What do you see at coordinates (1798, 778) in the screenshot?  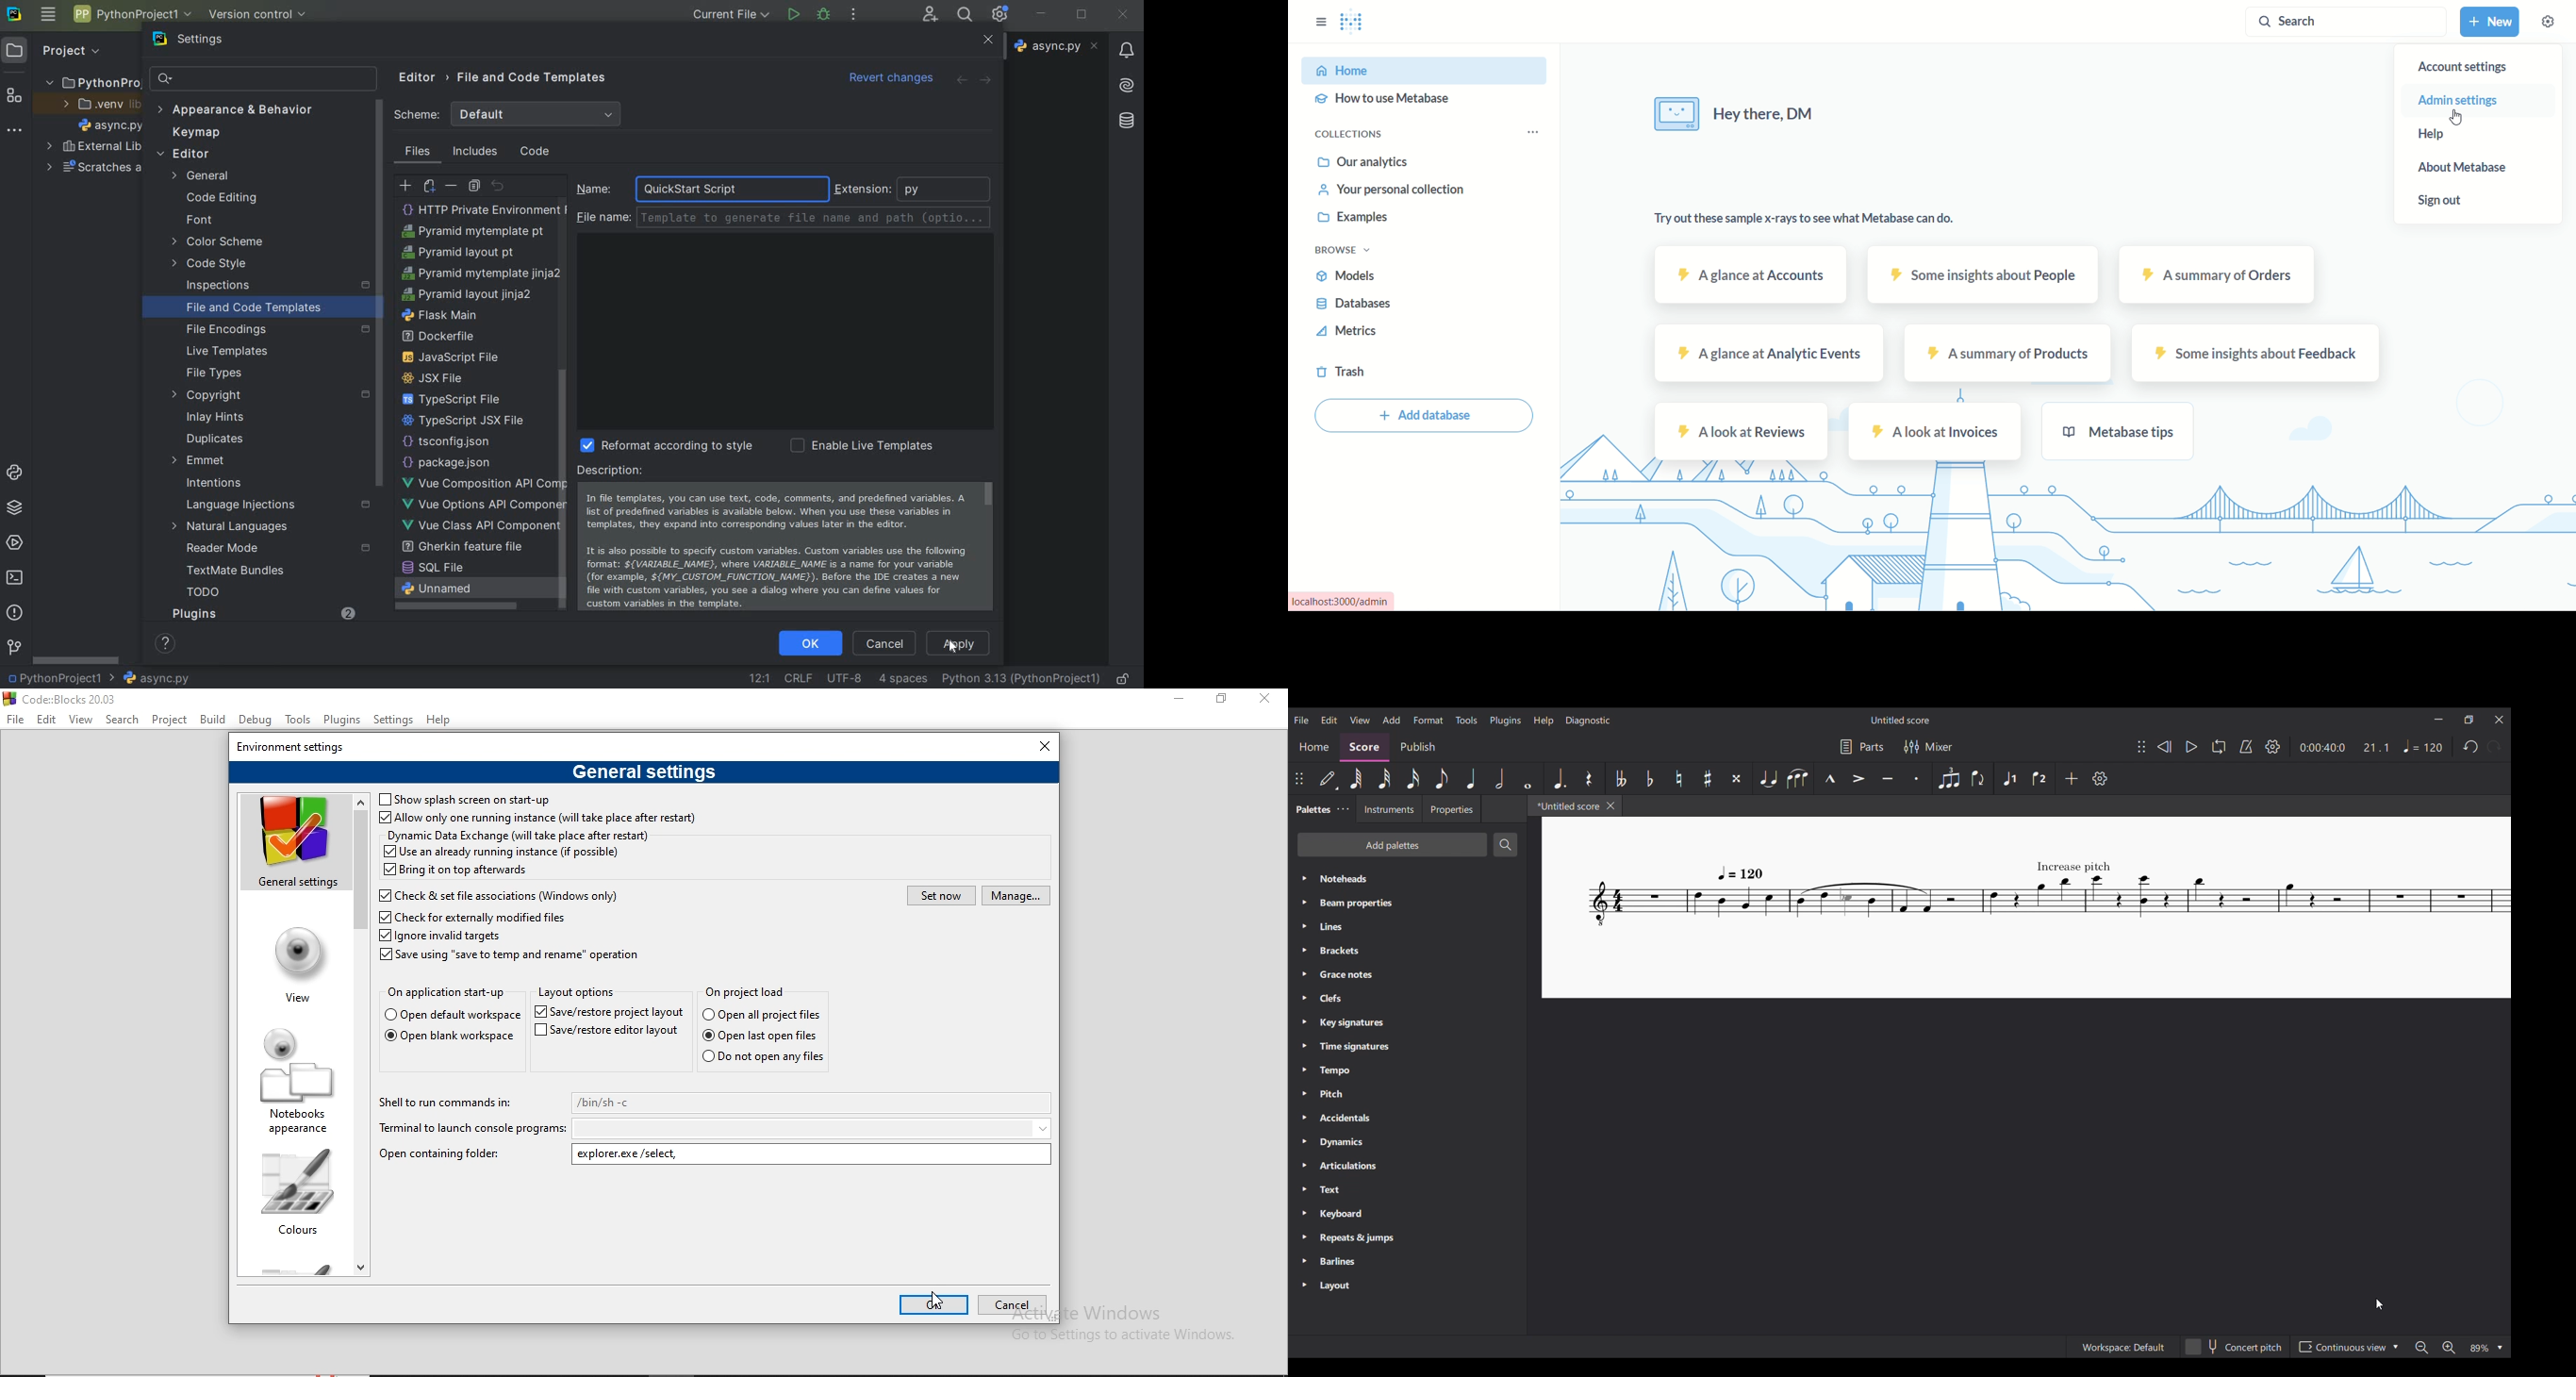 I see `Slur` at bounding box center [1798, 778].